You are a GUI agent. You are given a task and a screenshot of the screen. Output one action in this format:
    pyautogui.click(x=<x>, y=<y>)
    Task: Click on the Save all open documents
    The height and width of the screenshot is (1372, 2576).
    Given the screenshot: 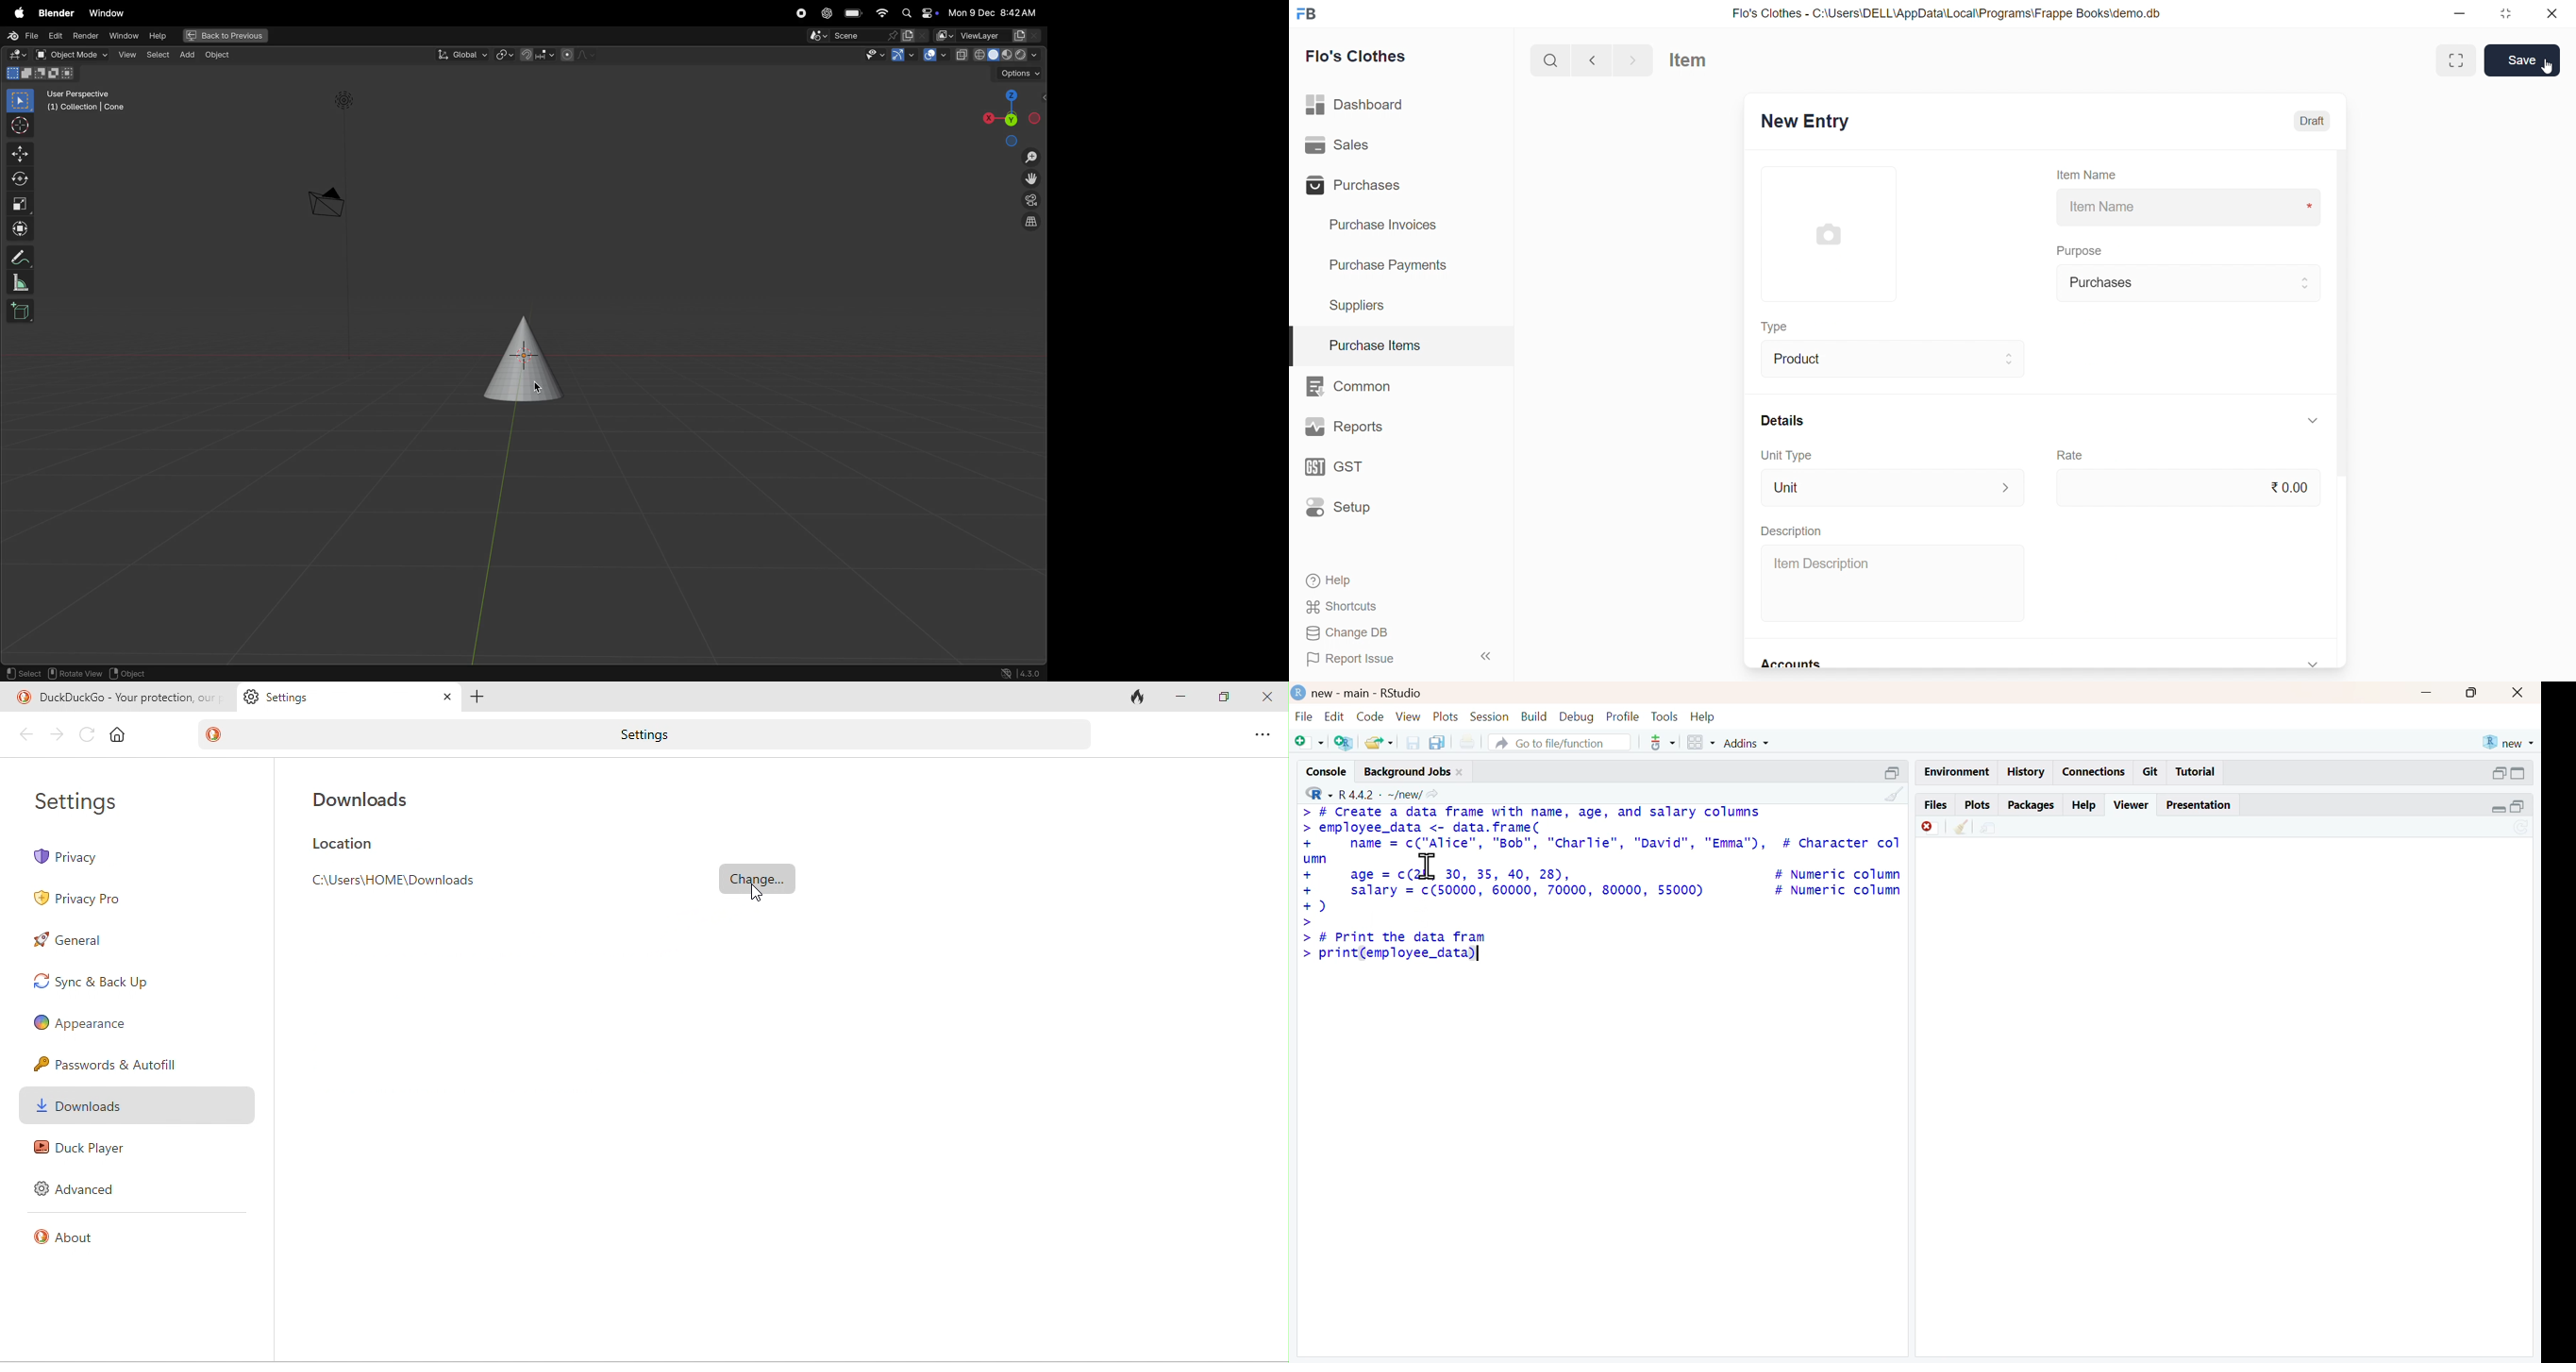 What is the action you would take?
    pyautogui.click(x=1441, y=741)
    